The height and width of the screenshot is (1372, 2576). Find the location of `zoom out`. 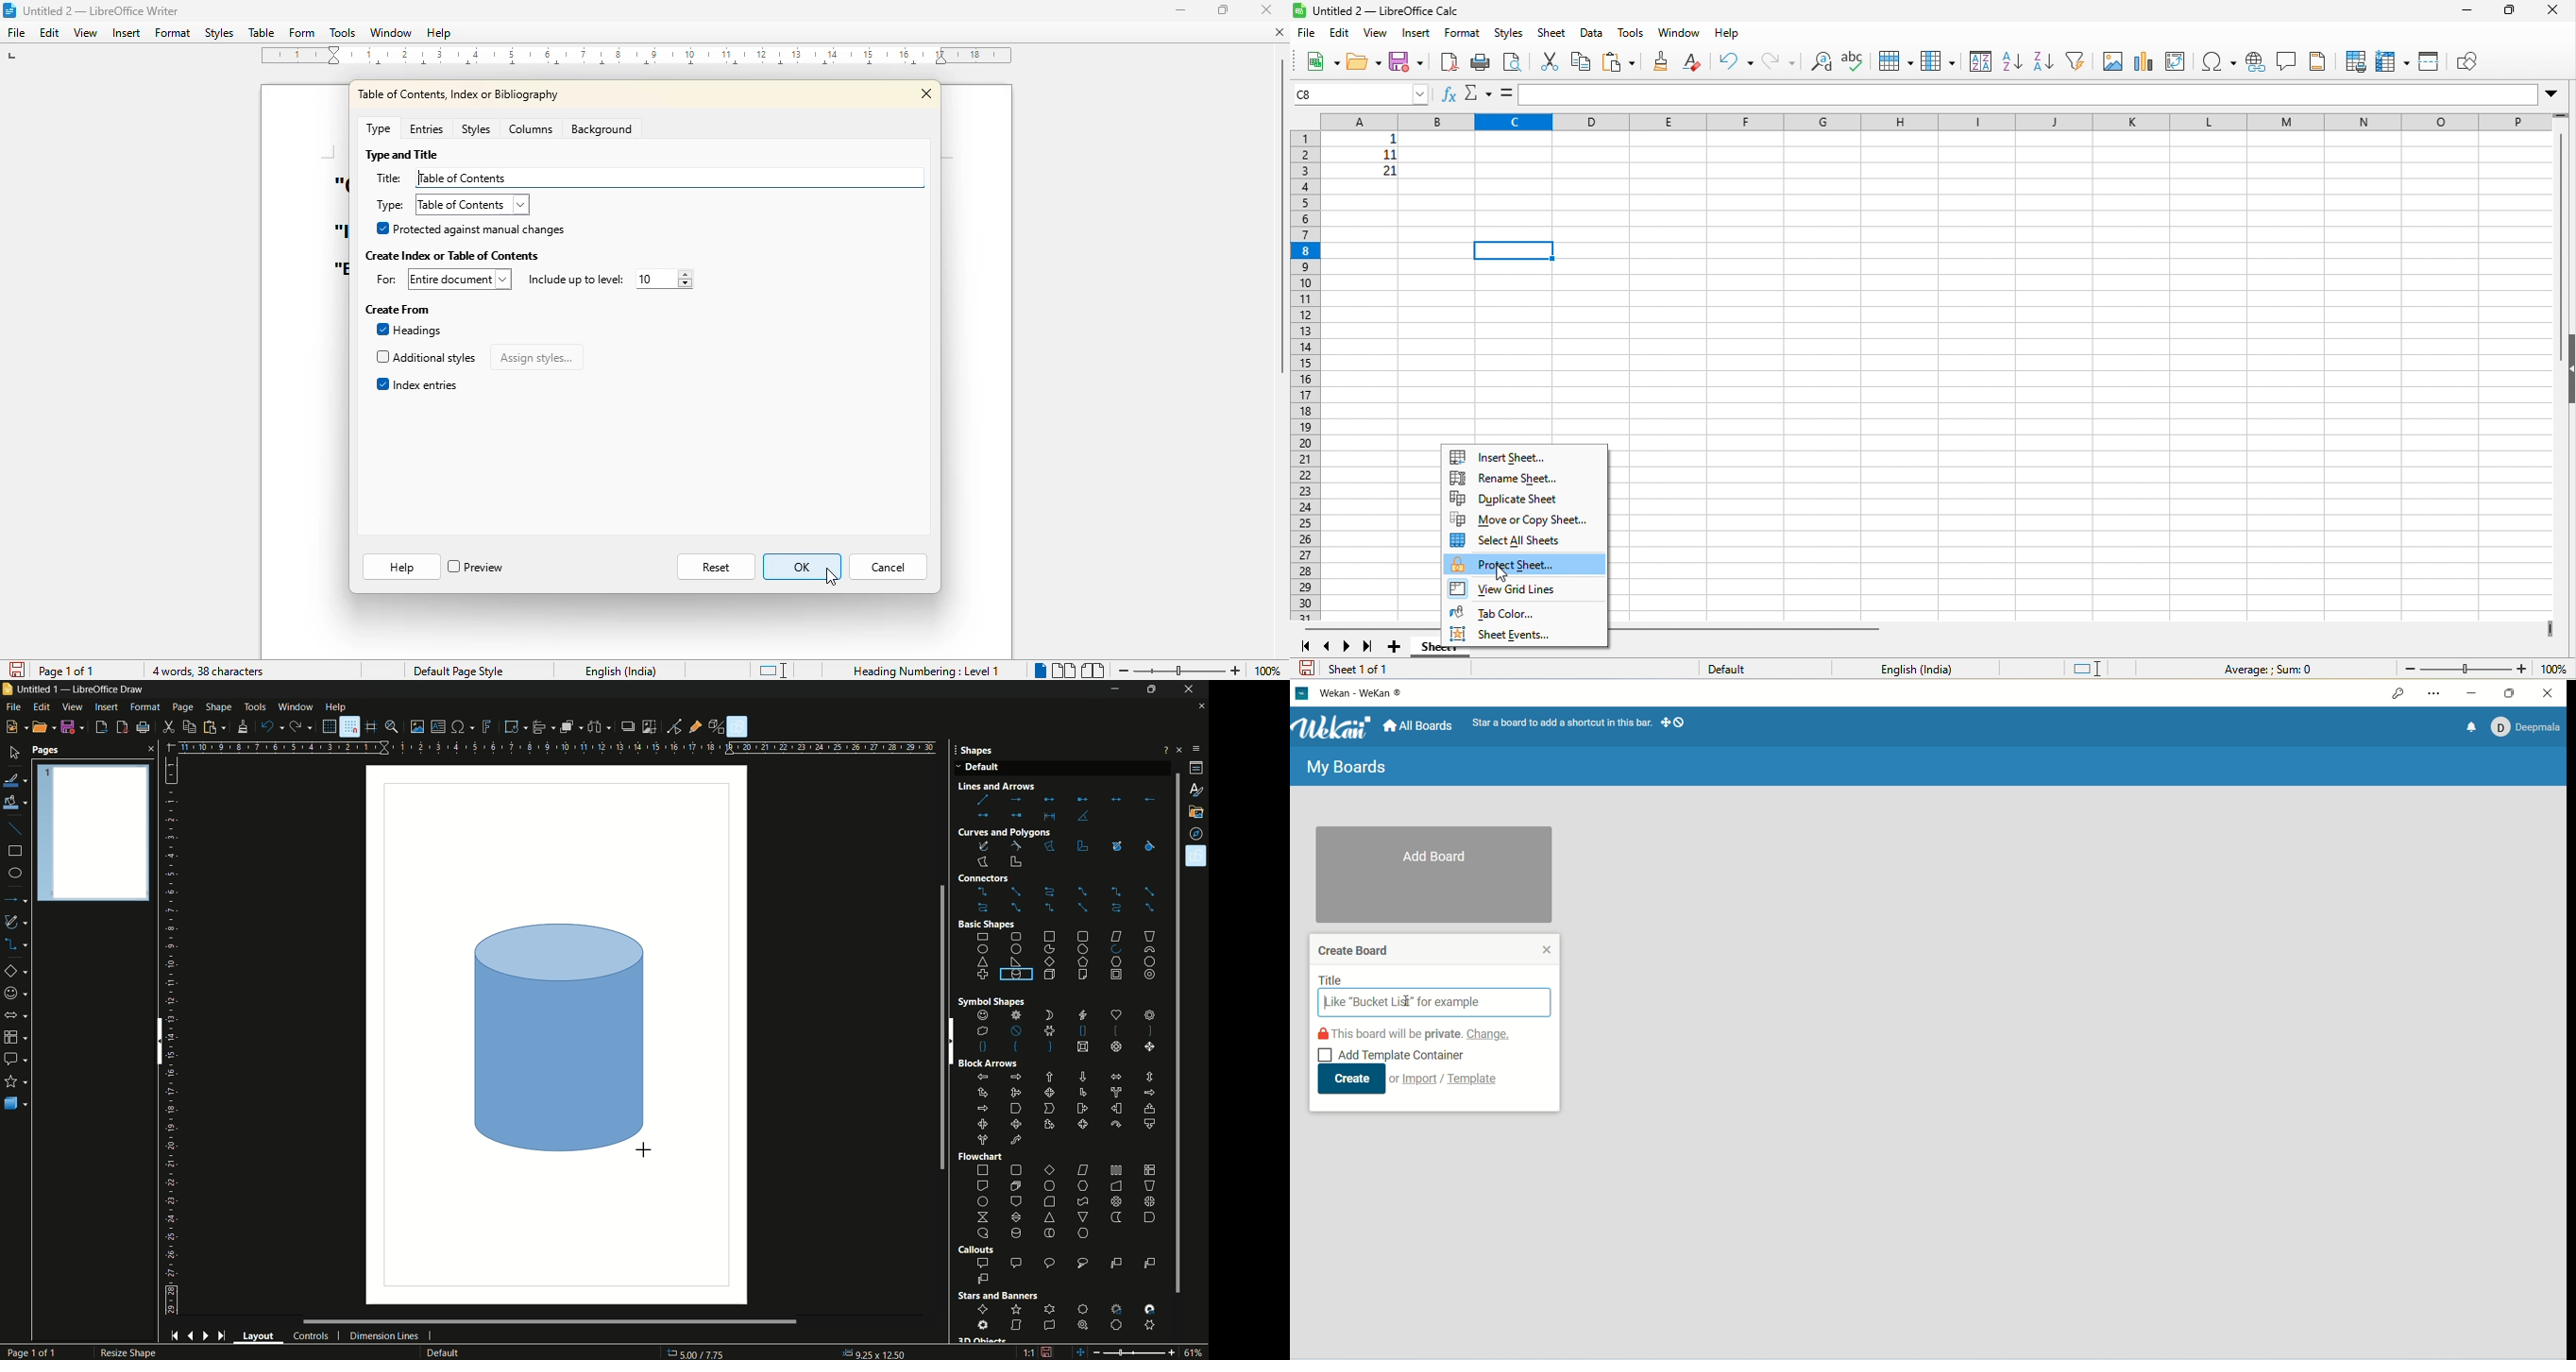

zoom out is located at coordinates (1116, 1352).